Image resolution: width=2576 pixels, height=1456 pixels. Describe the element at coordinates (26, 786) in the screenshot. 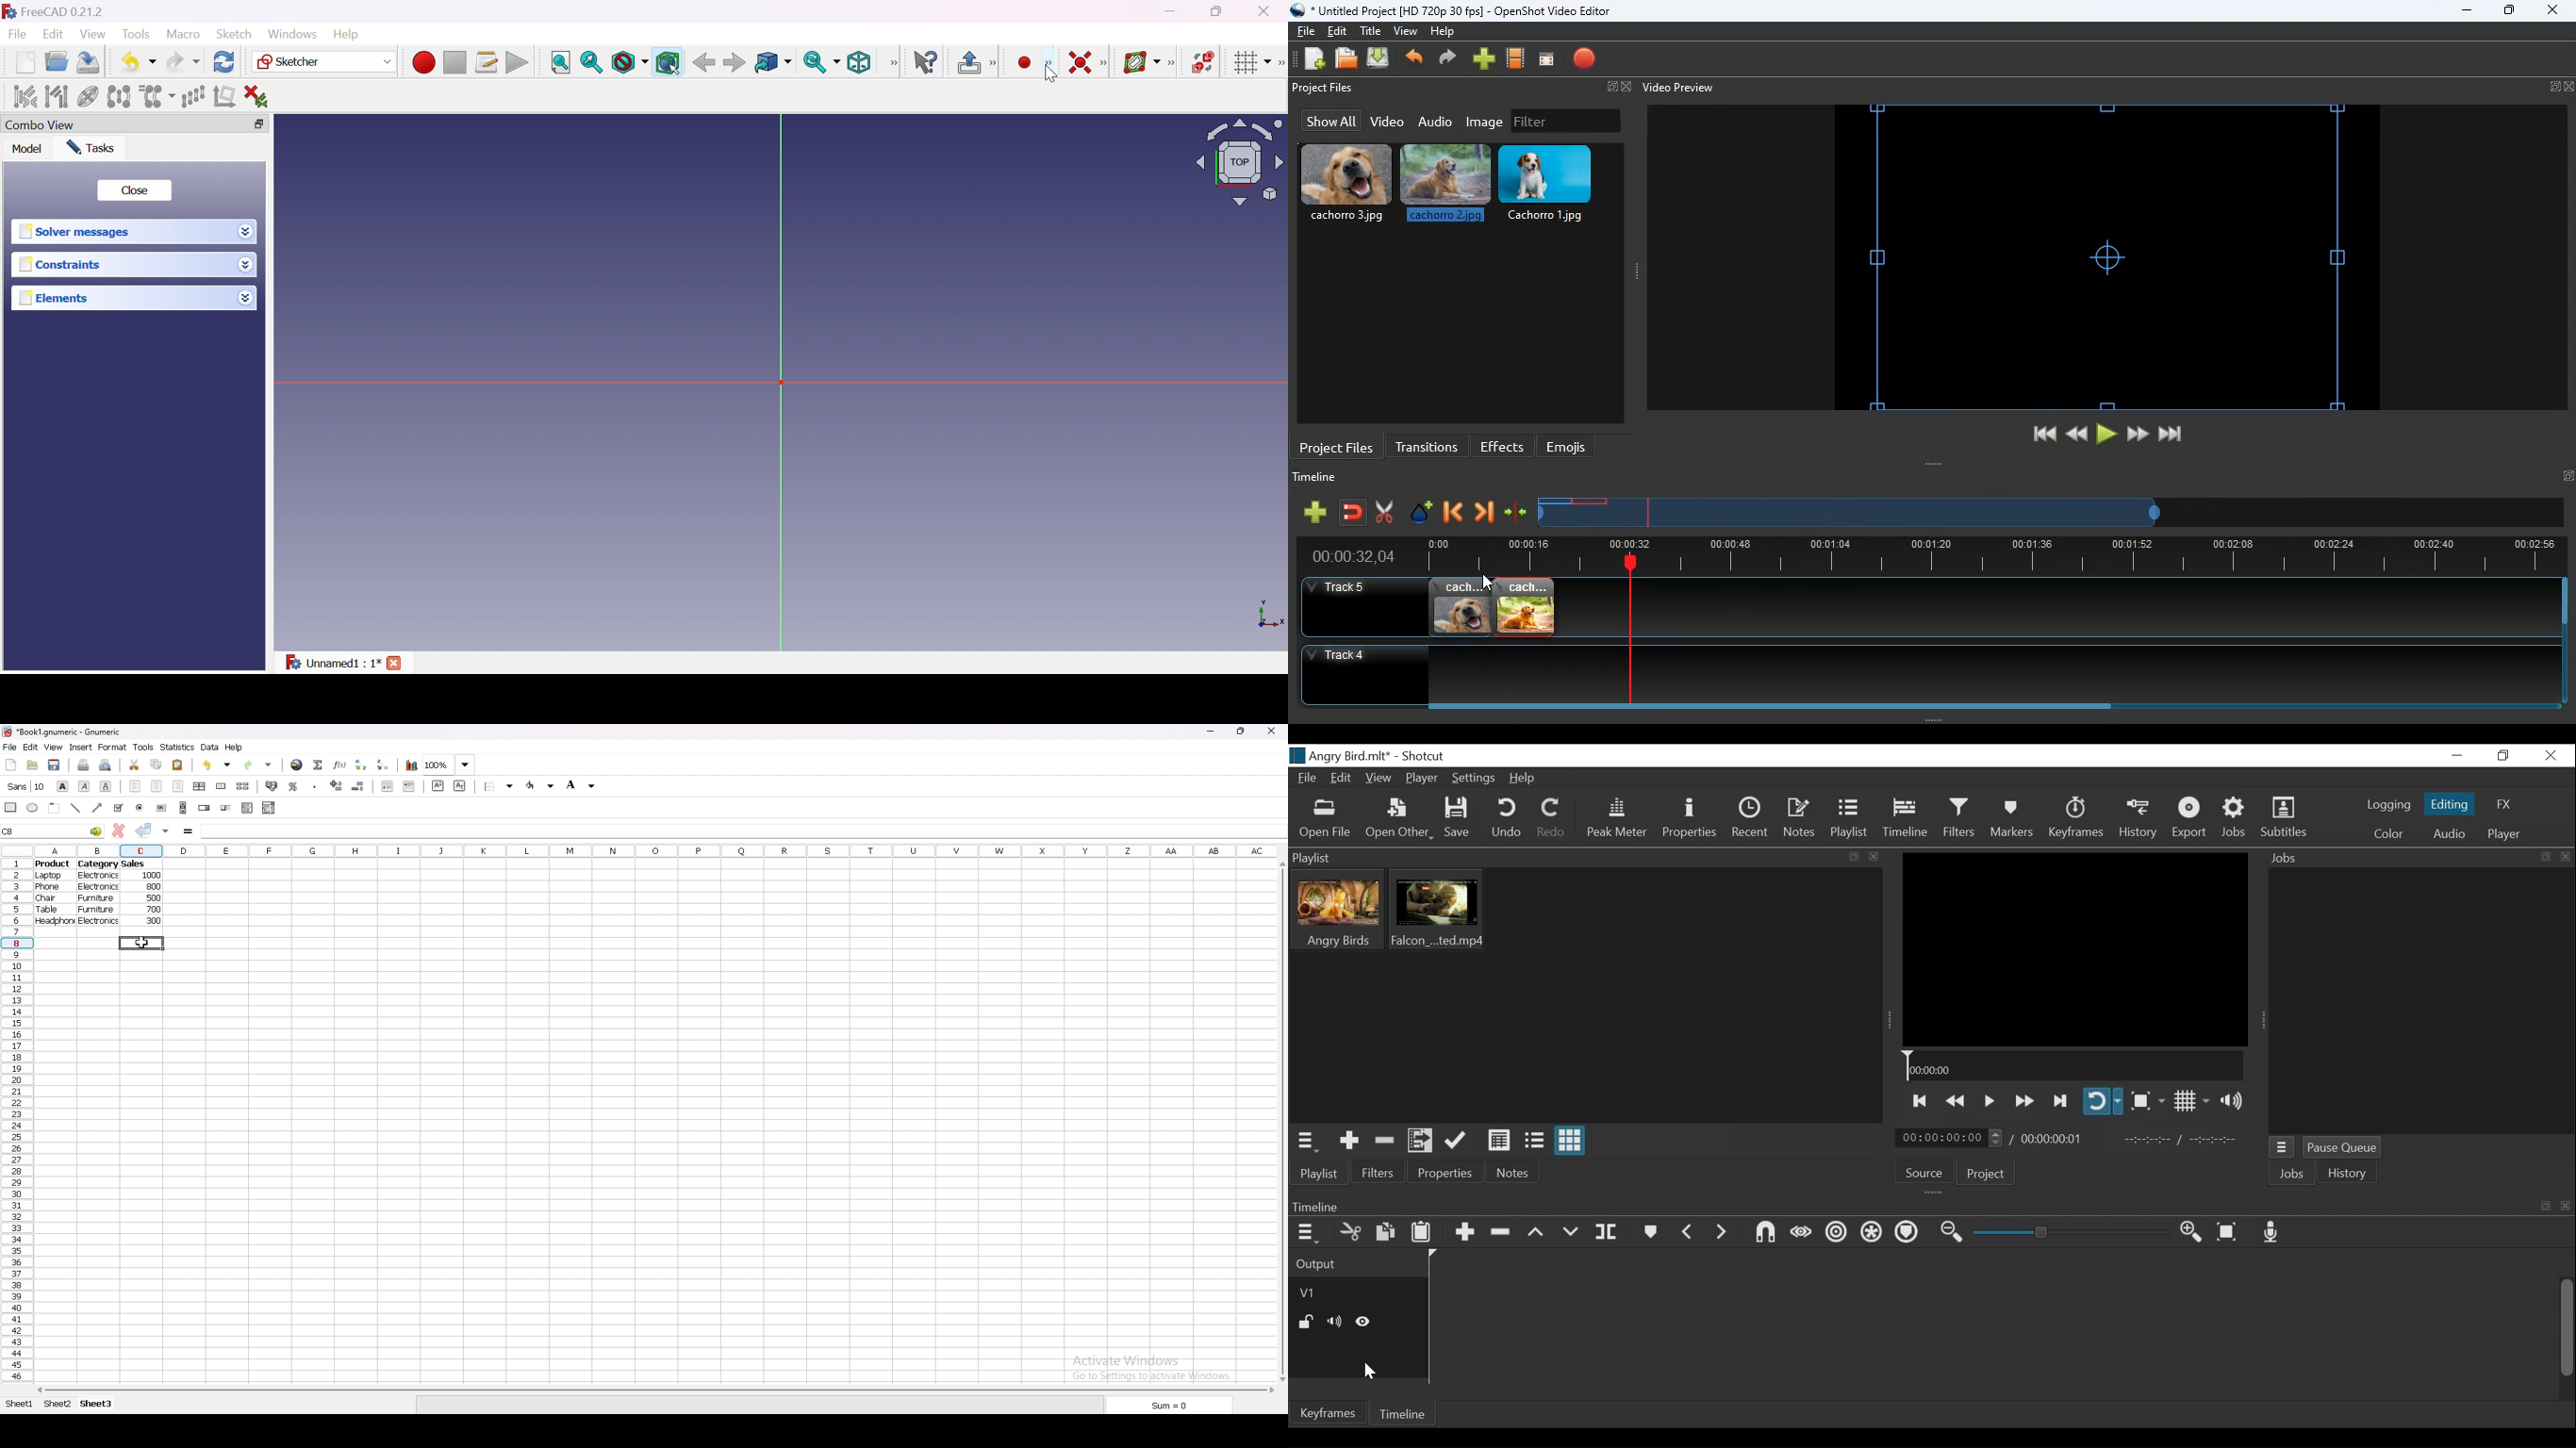

I see `font` at that location.